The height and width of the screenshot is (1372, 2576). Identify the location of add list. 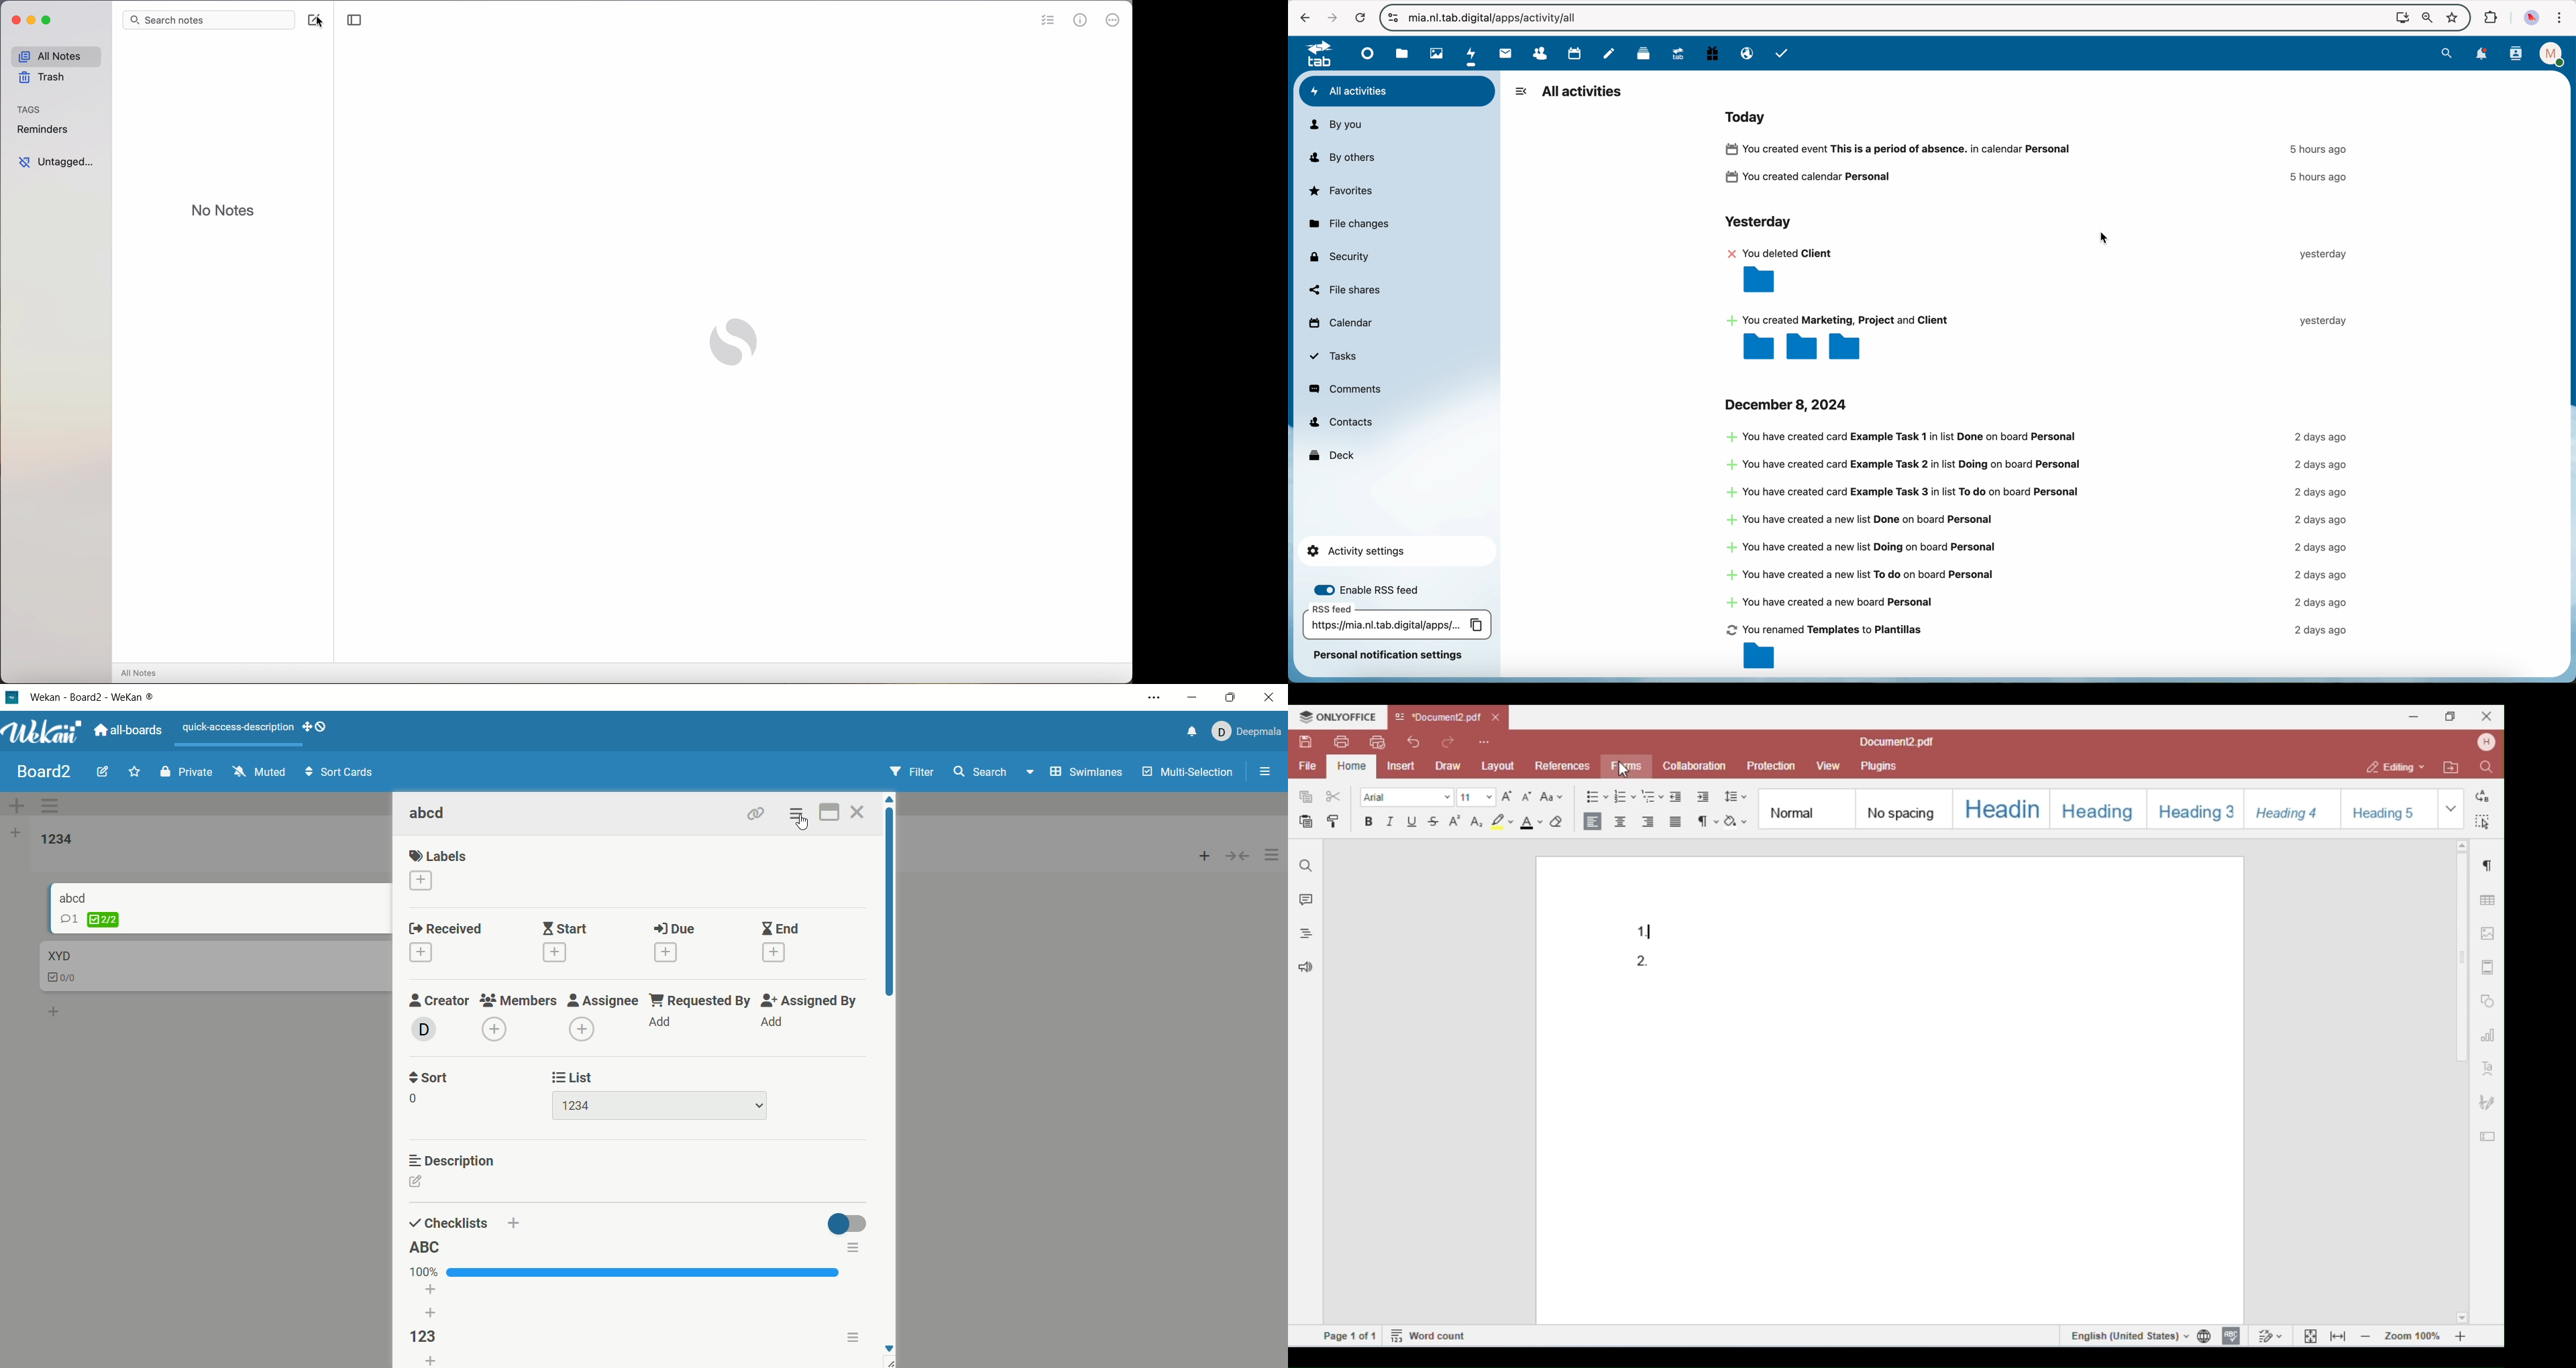
(13, 836).